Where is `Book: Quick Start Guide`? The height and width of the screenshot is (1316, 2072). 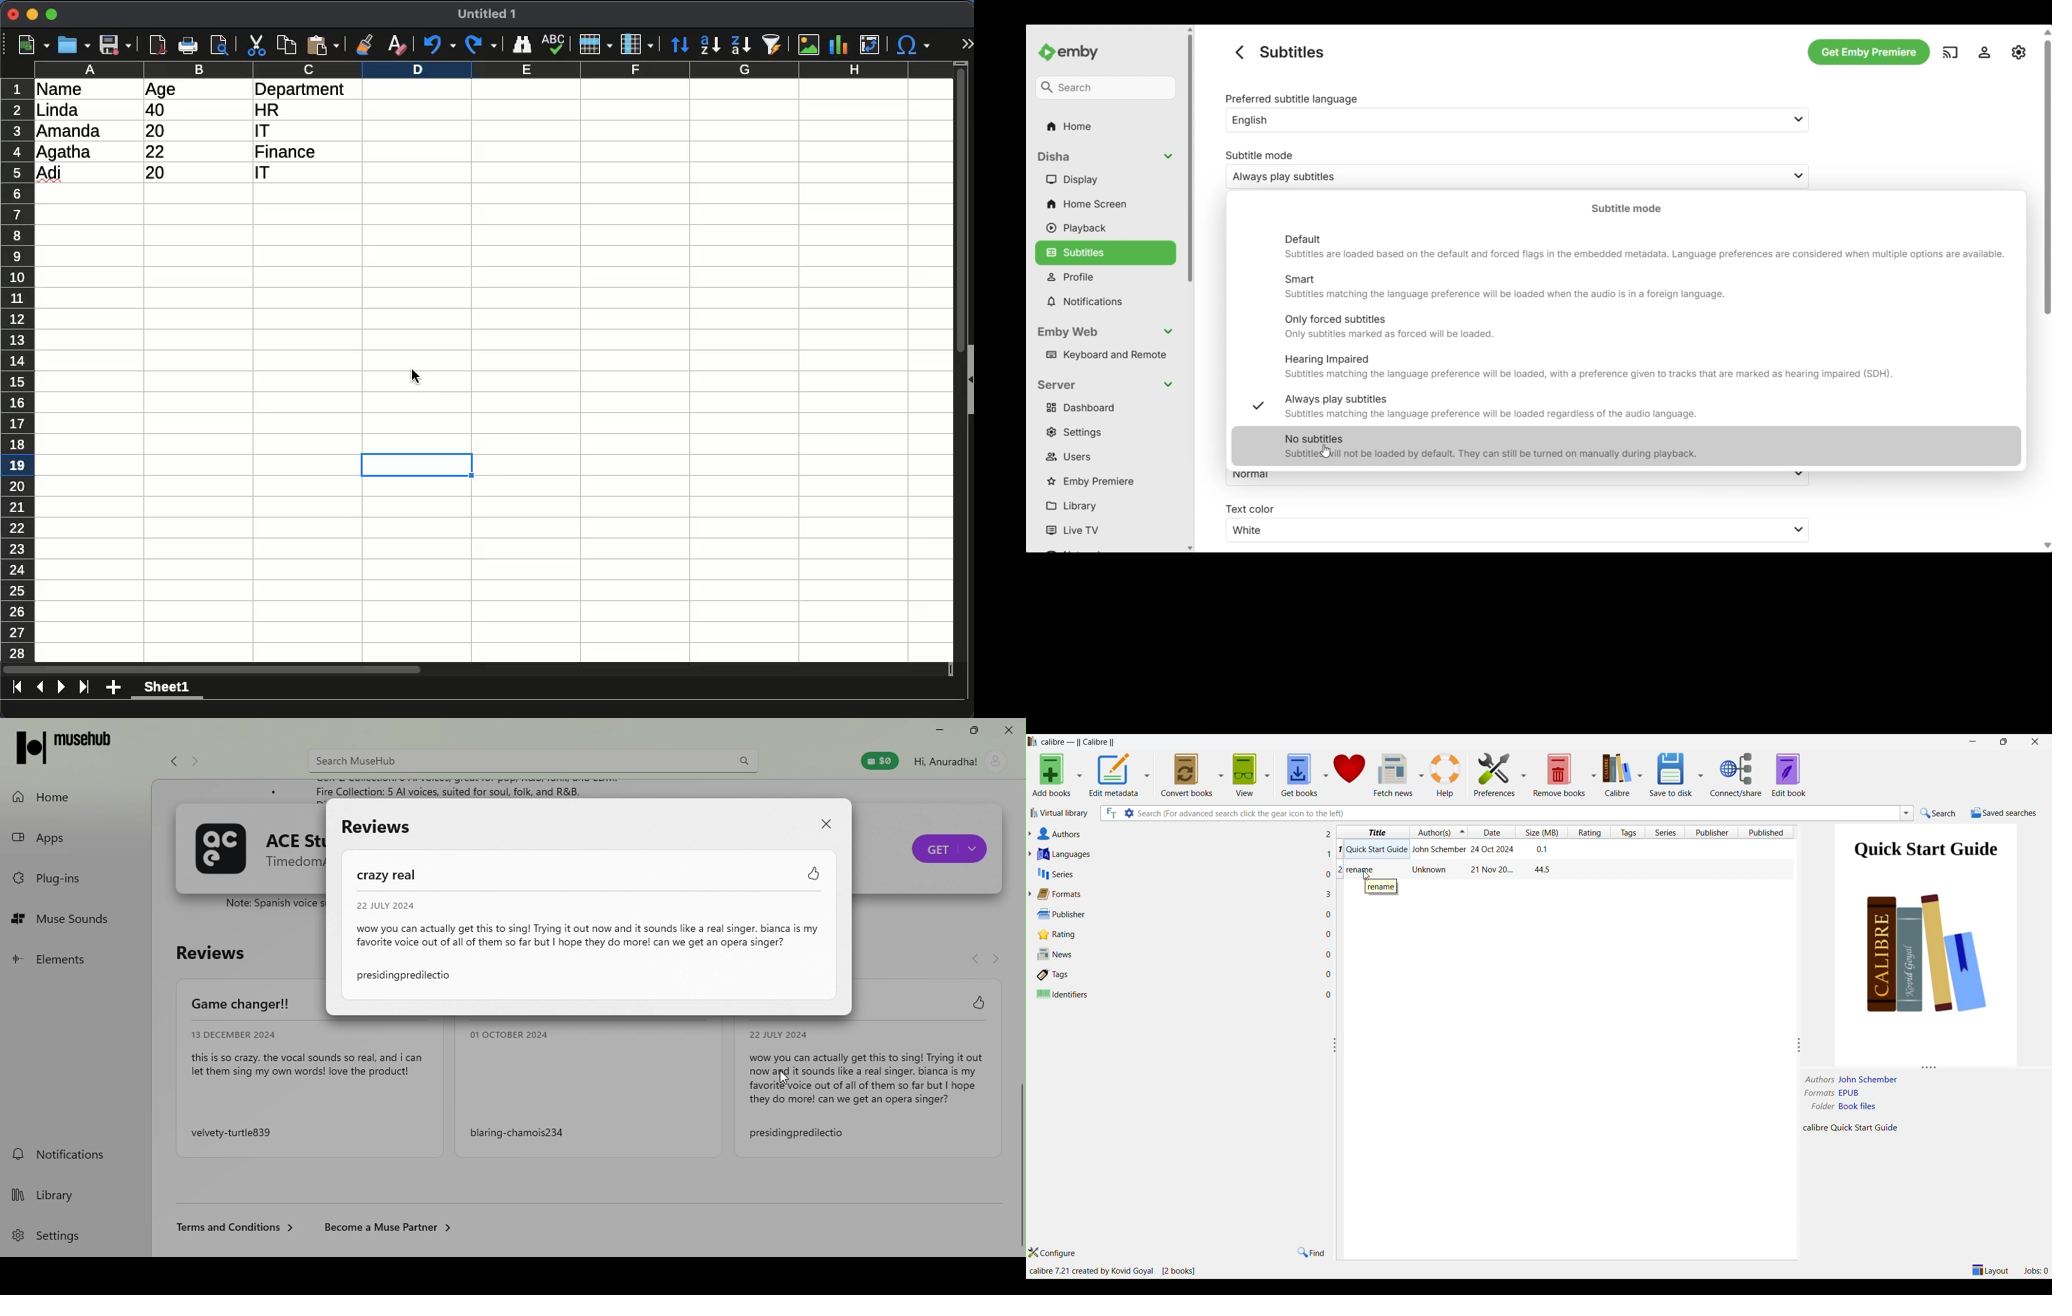 Book: Quick Start Guide is located at coordinates (1448, 848).